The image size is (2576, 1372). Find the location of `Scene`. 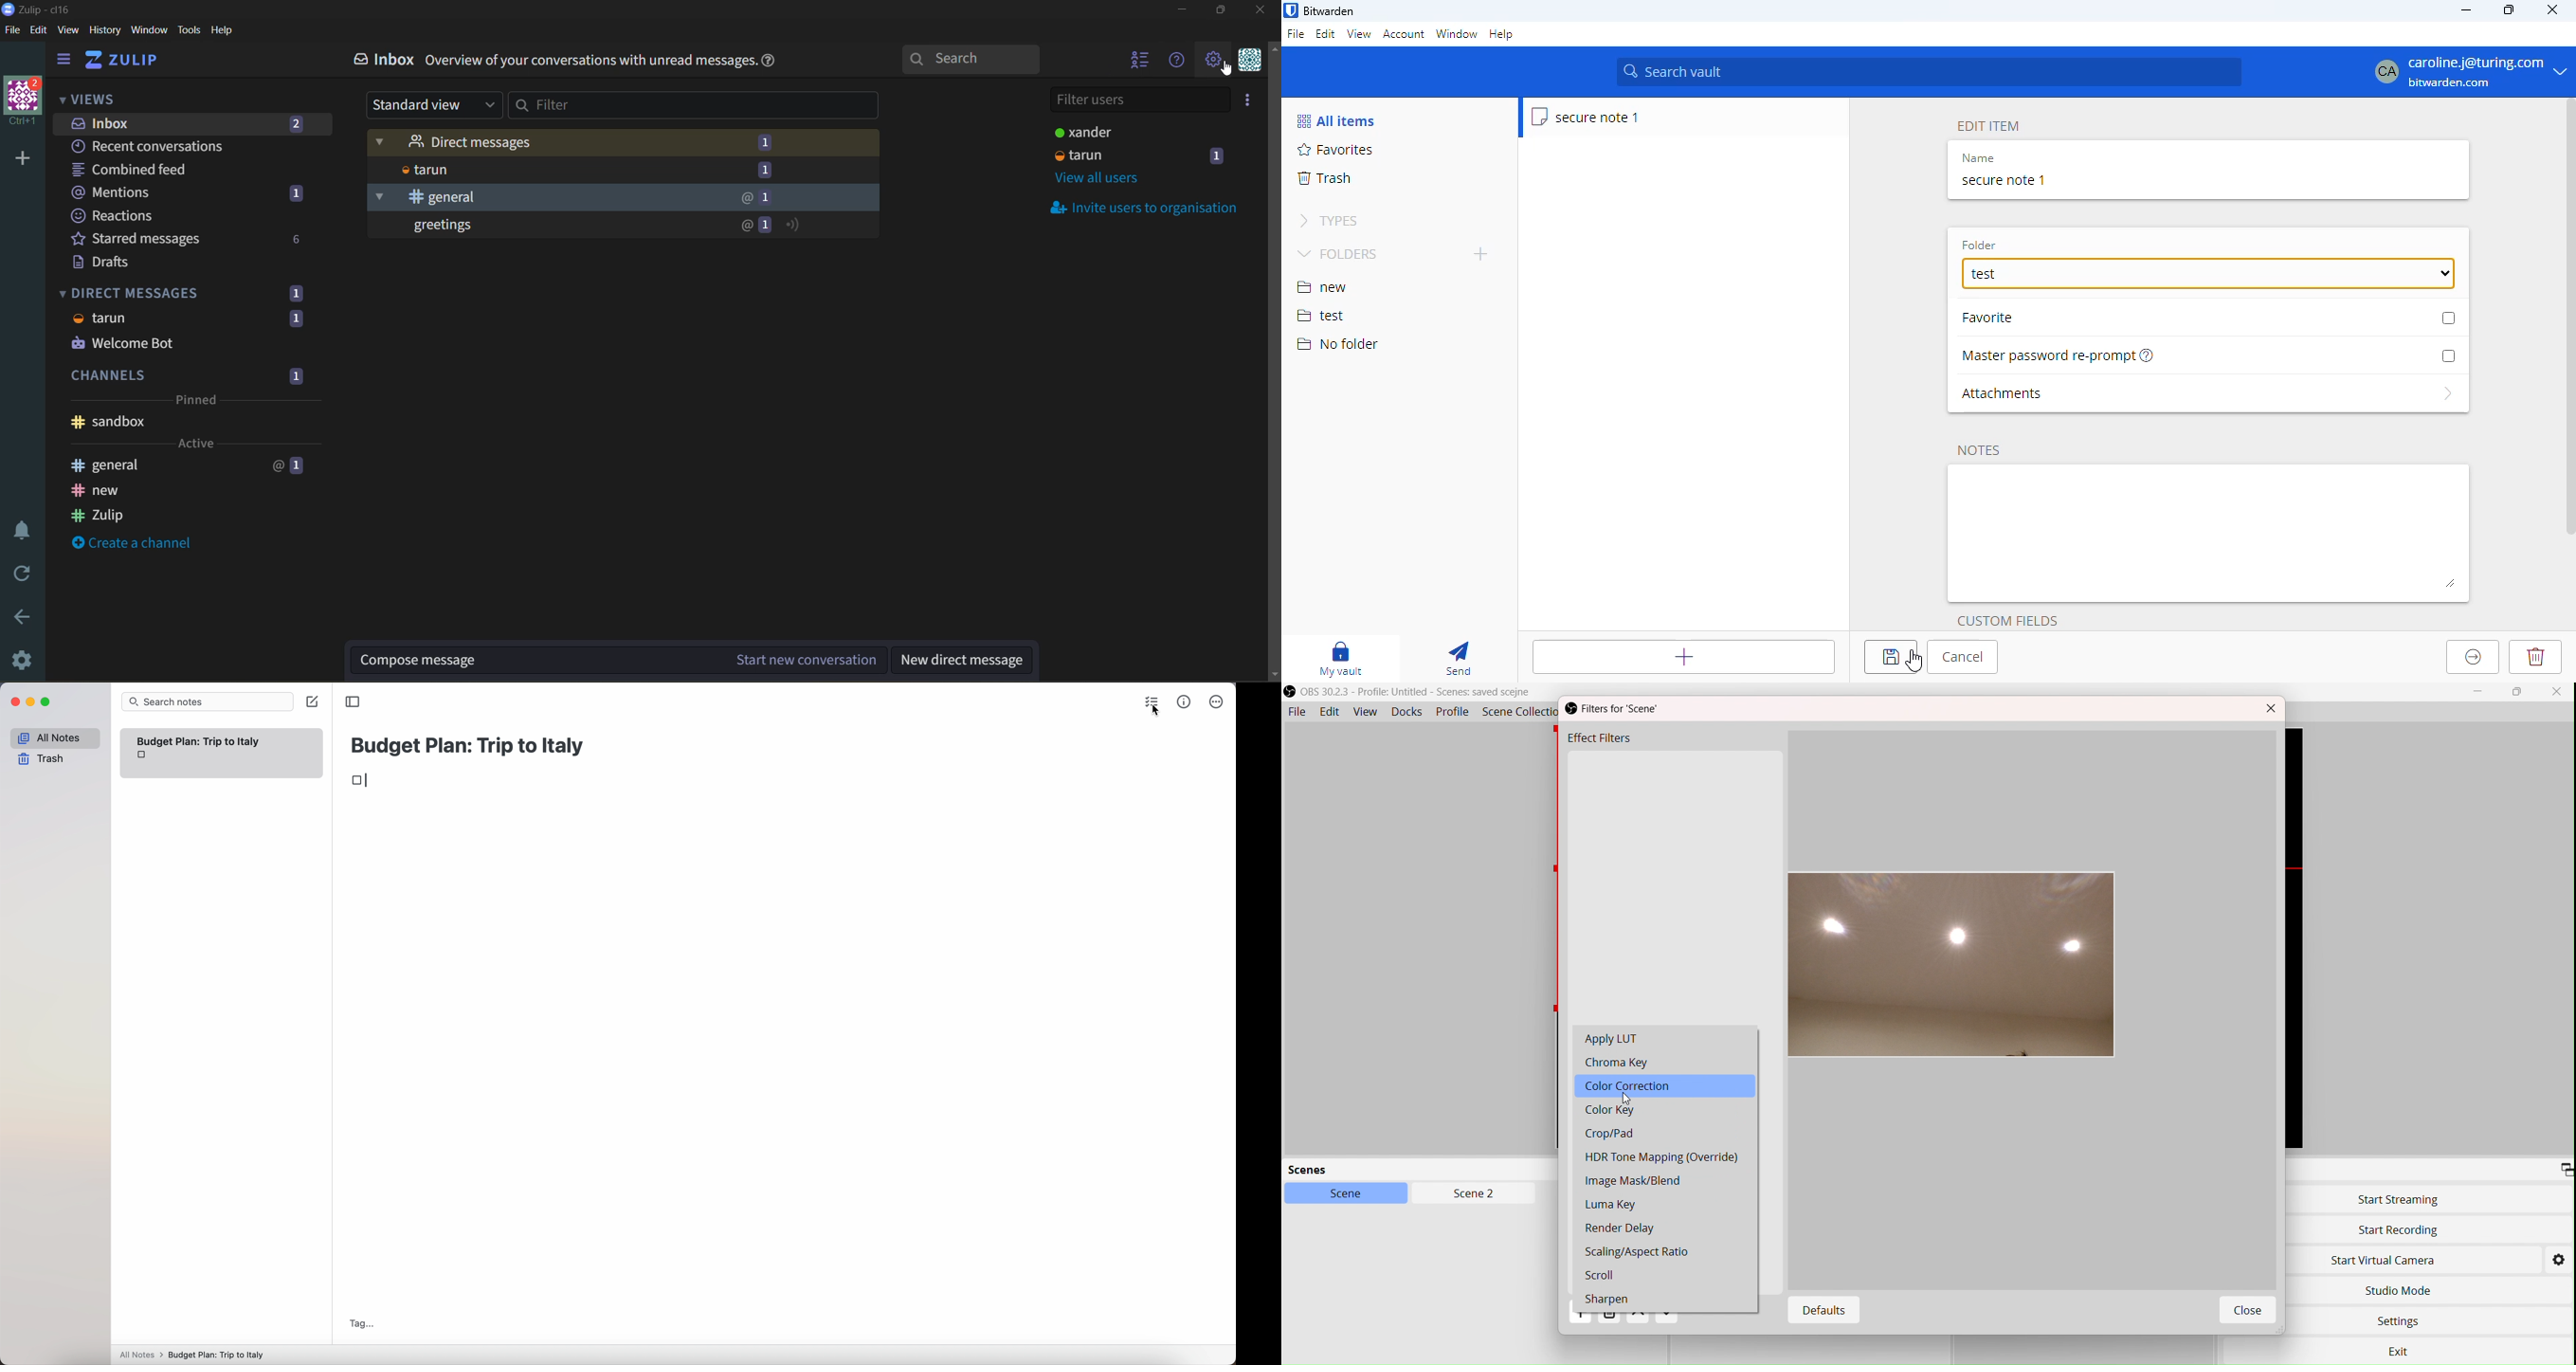

Scene is located at coordinates (1354, 1194).